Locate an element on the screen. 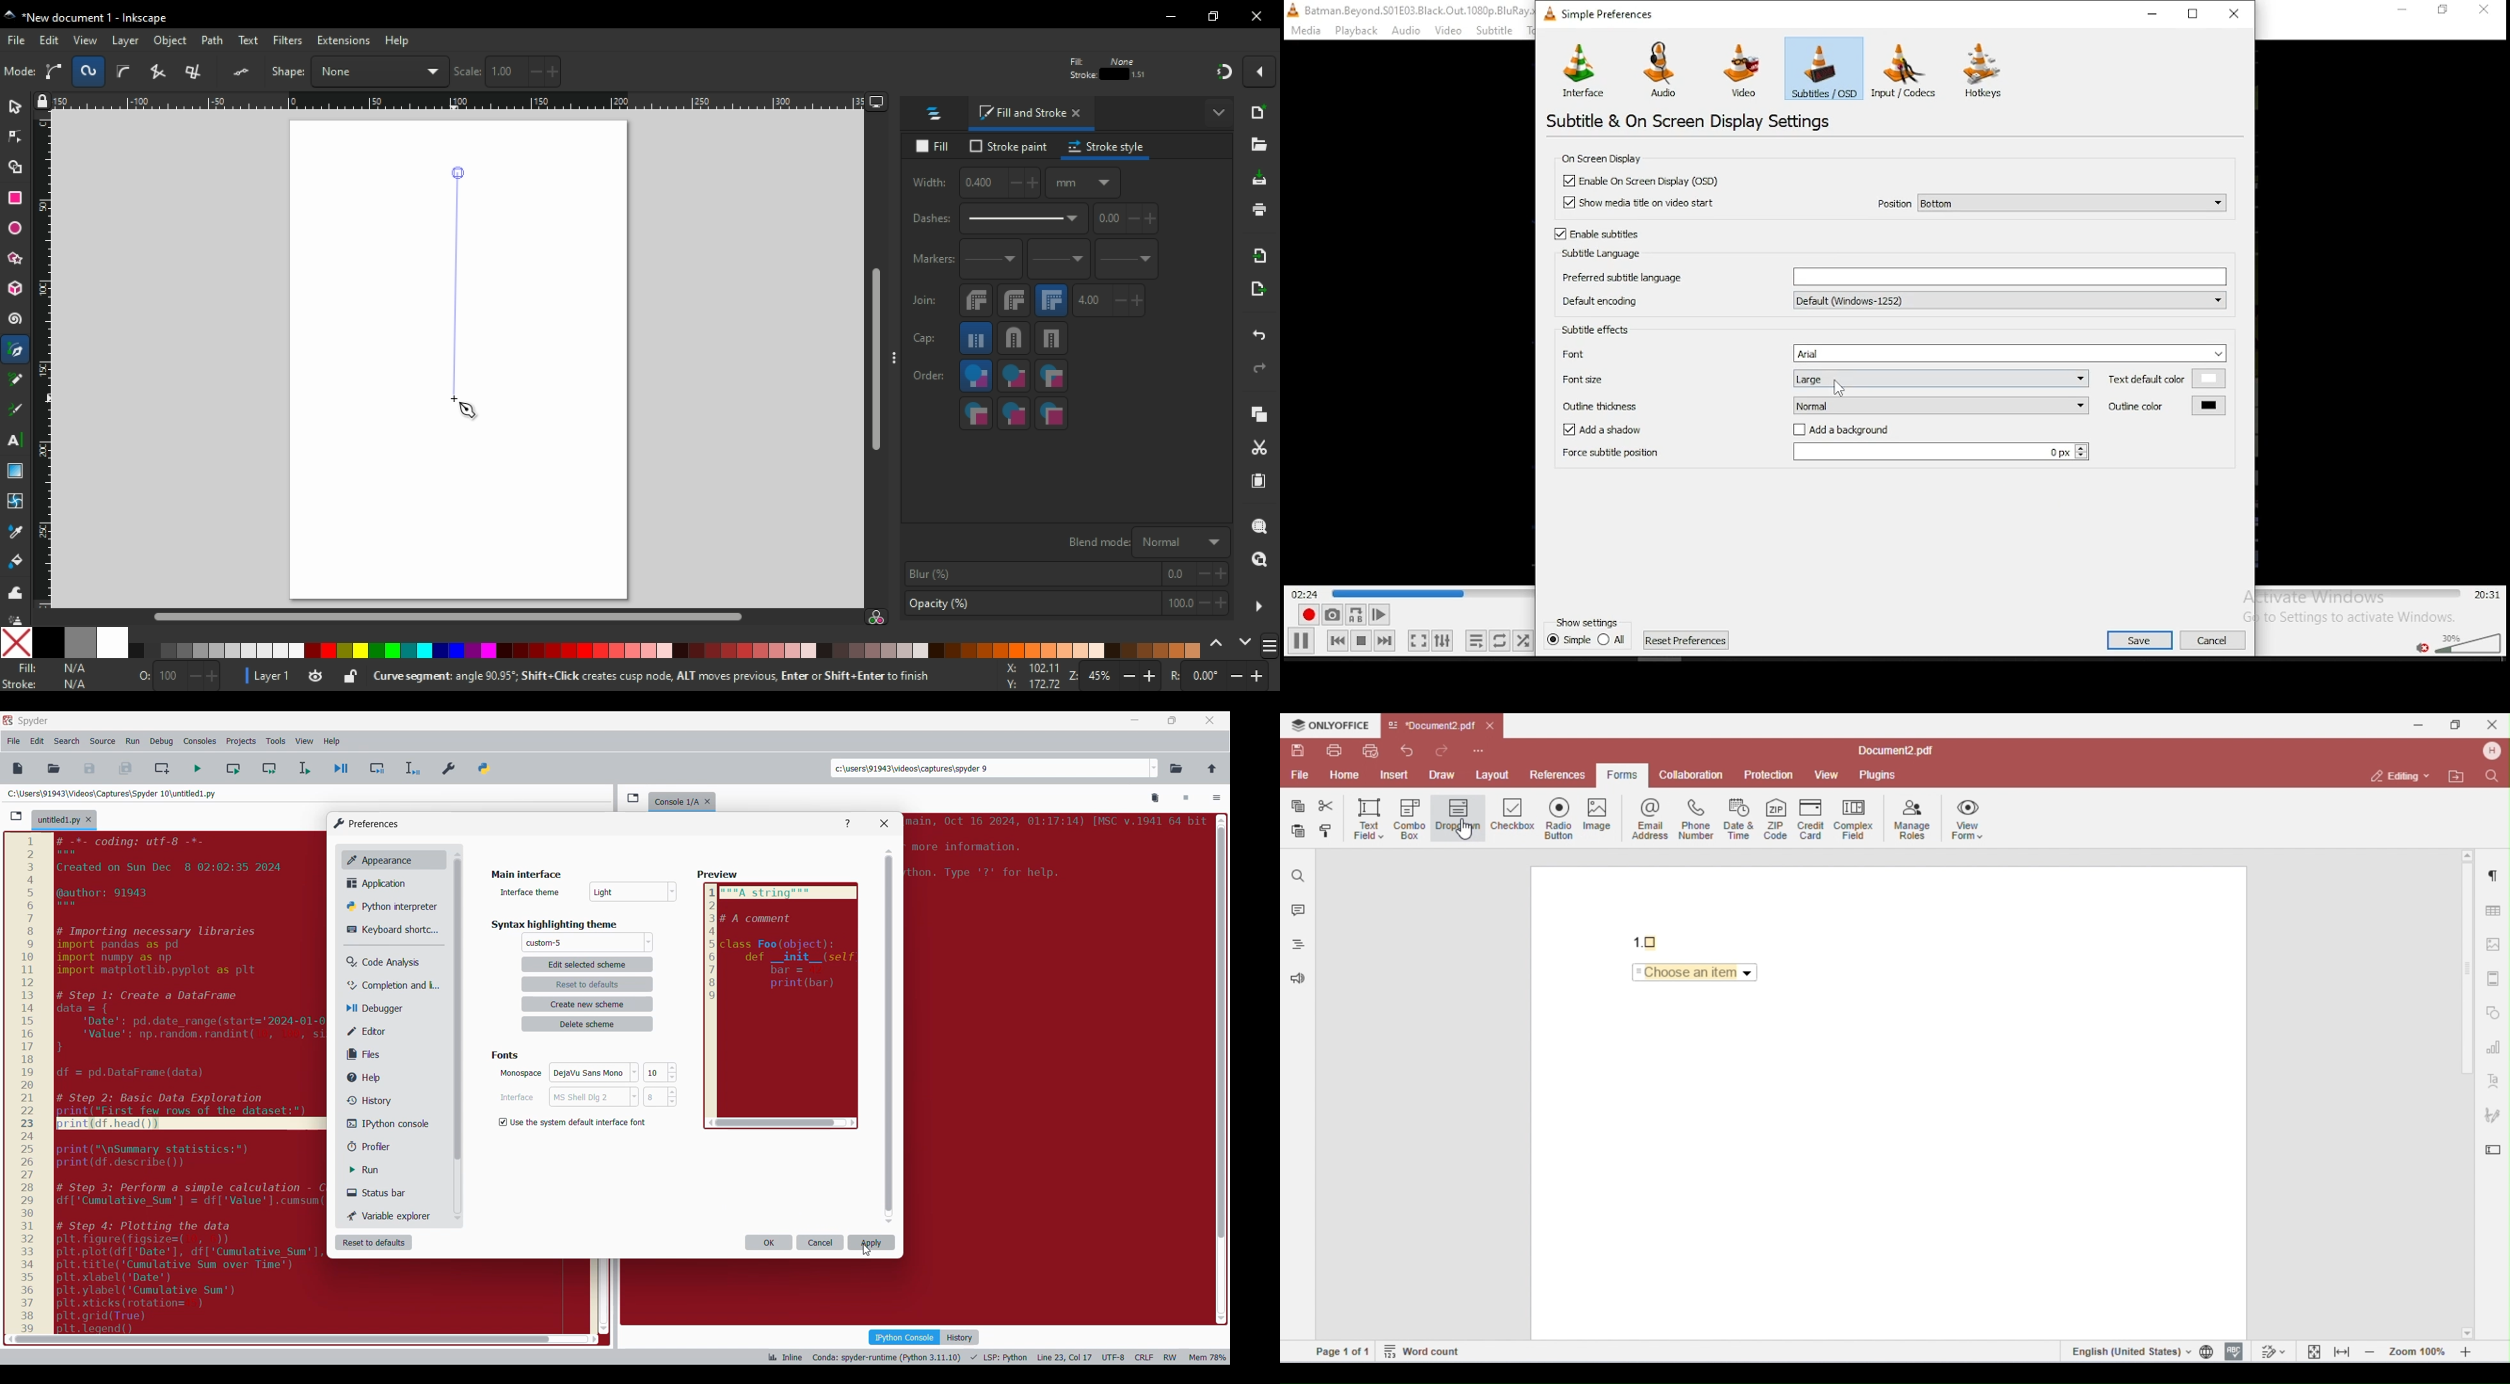  Run current cell and go to next one is located at coordinates (269, 768).